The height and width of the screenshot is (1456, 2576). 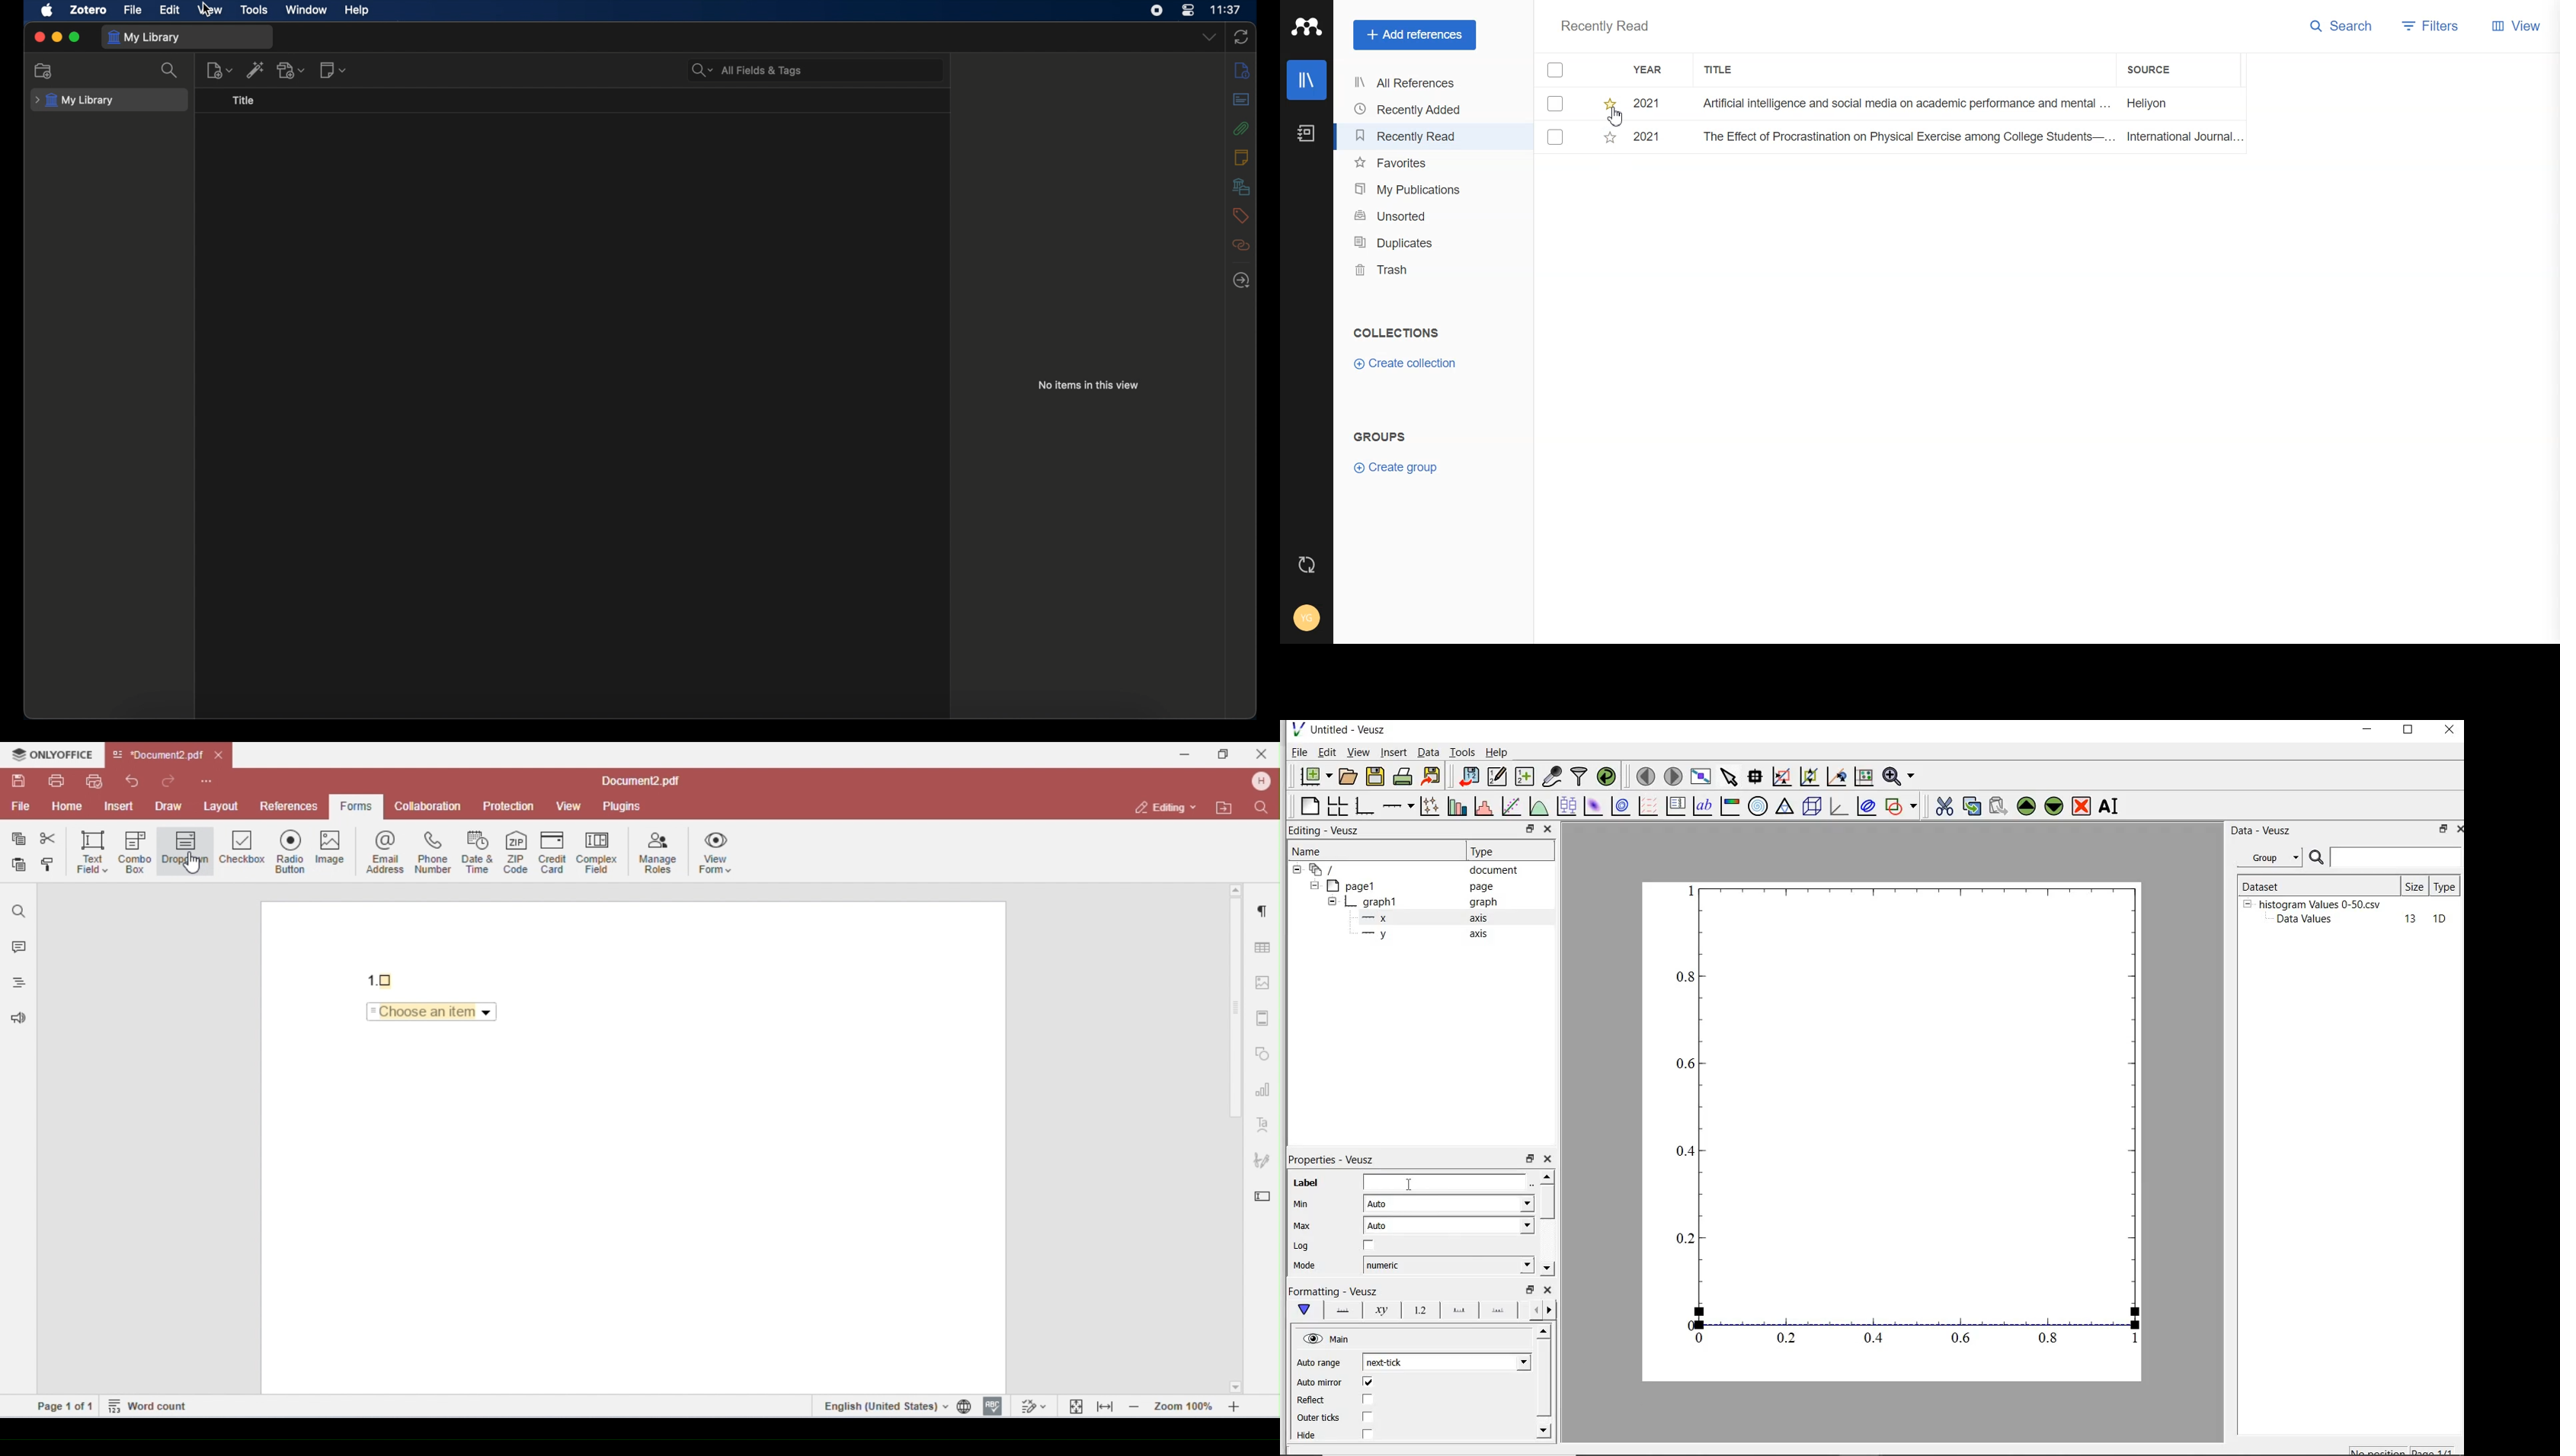 I want to click on , so click(x=1484, y=903).